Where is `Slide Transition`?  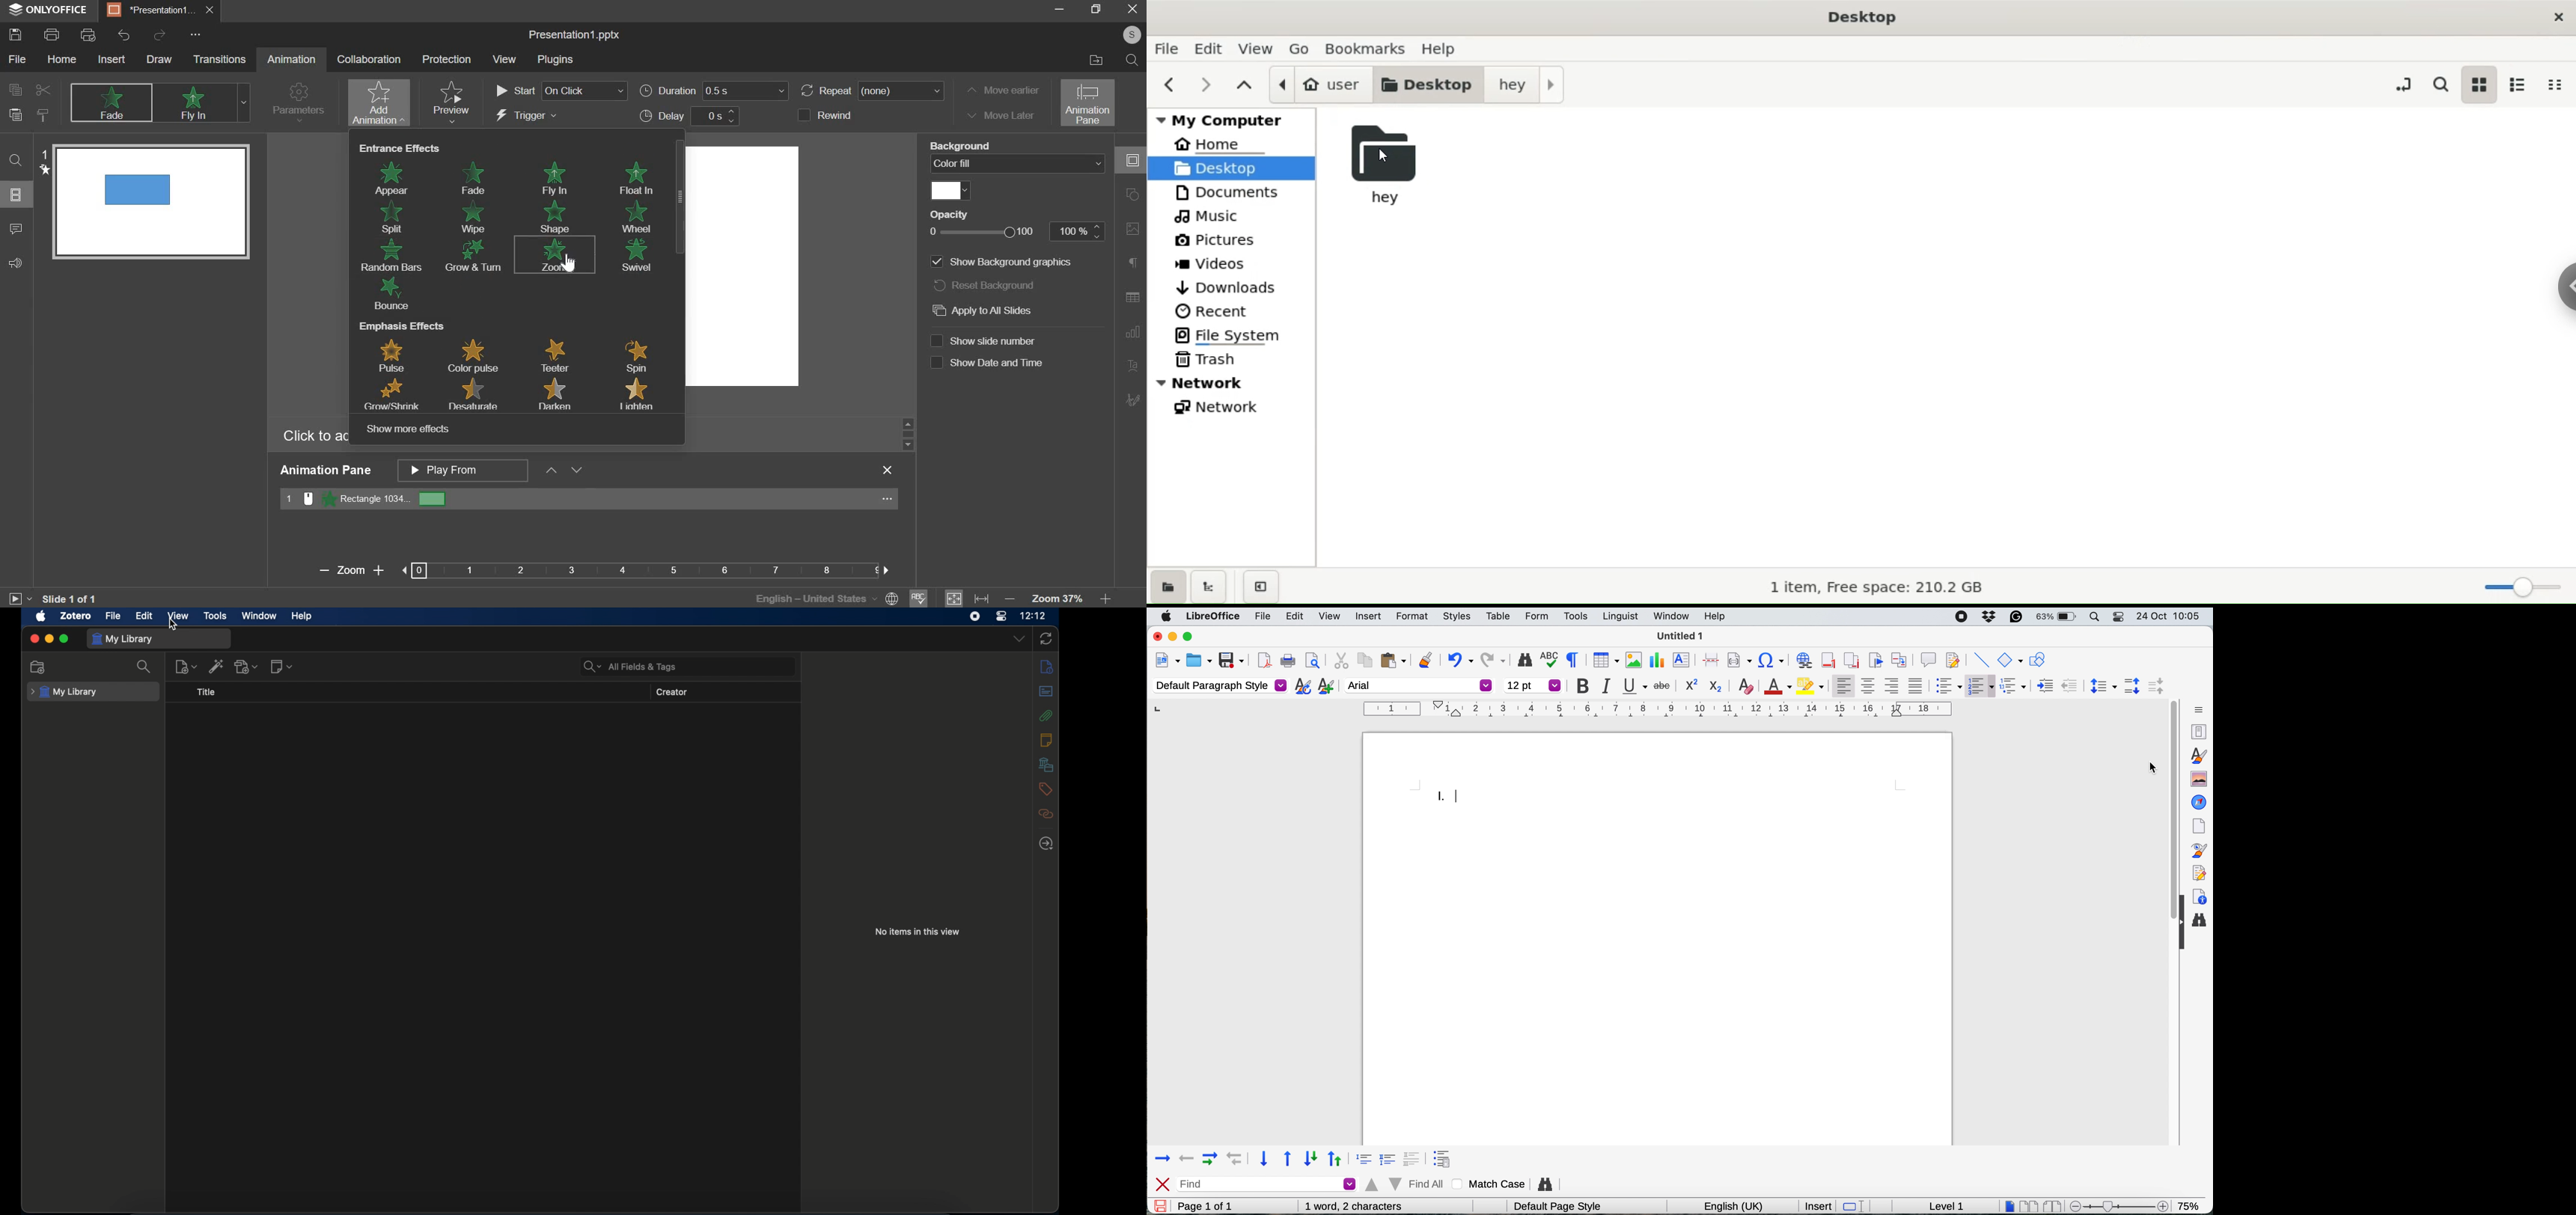
Slide Transition is located at coordinates (1133, 330).